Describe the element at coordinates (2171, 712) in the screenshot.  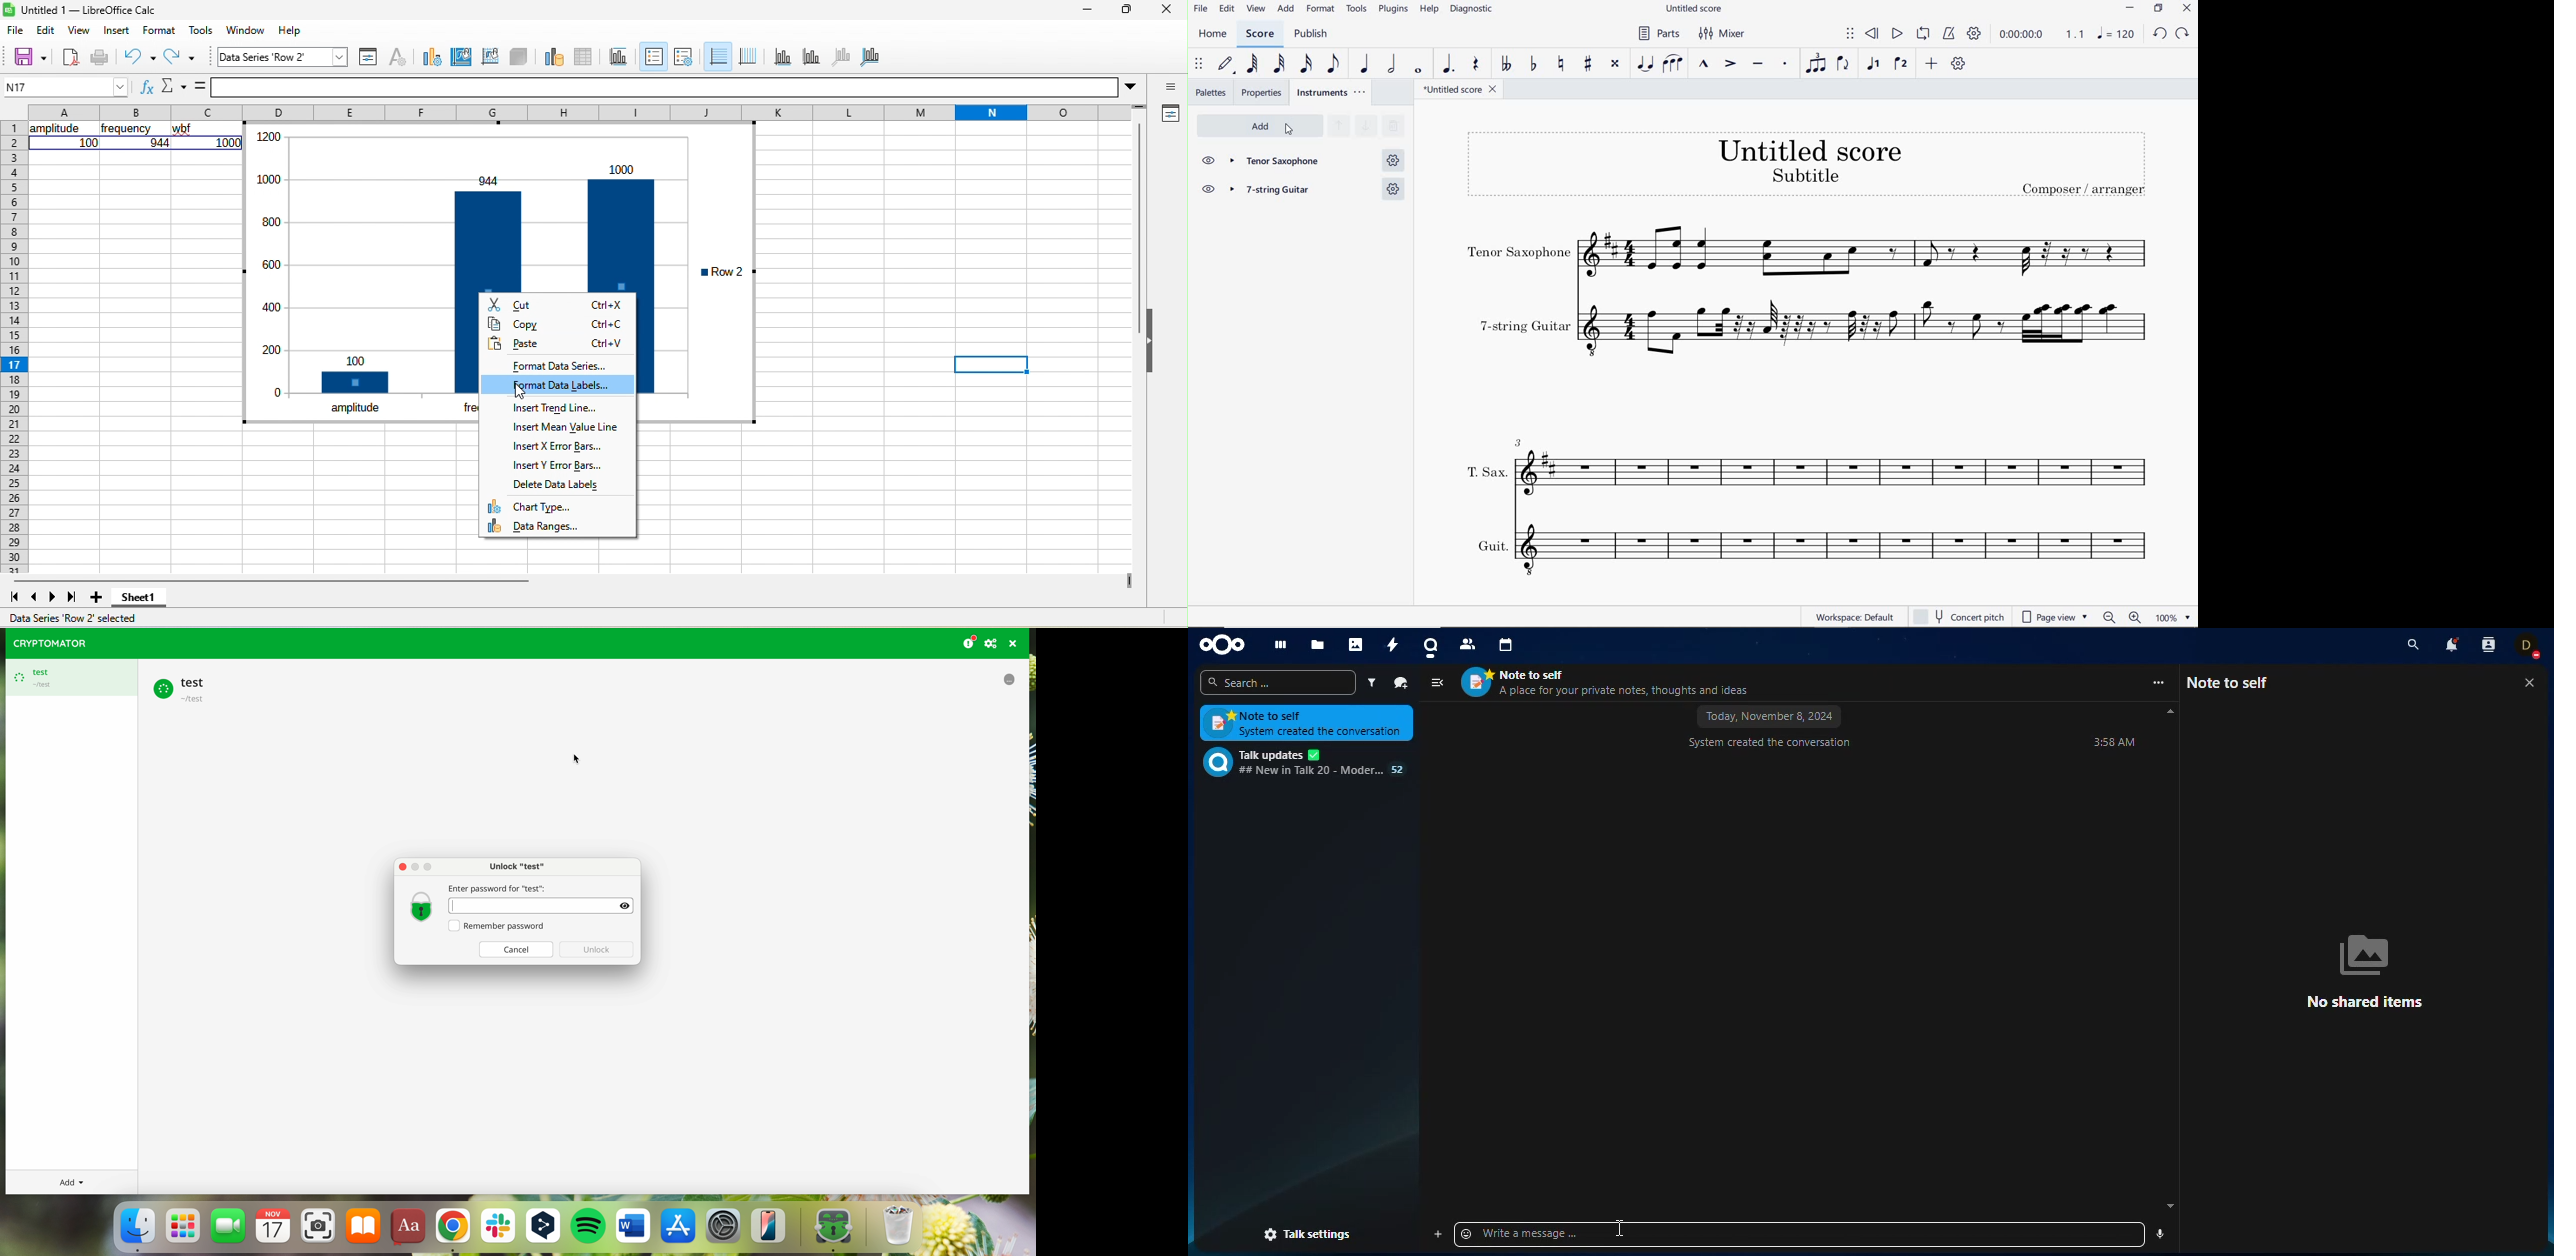
I see `scroll up` at that location.